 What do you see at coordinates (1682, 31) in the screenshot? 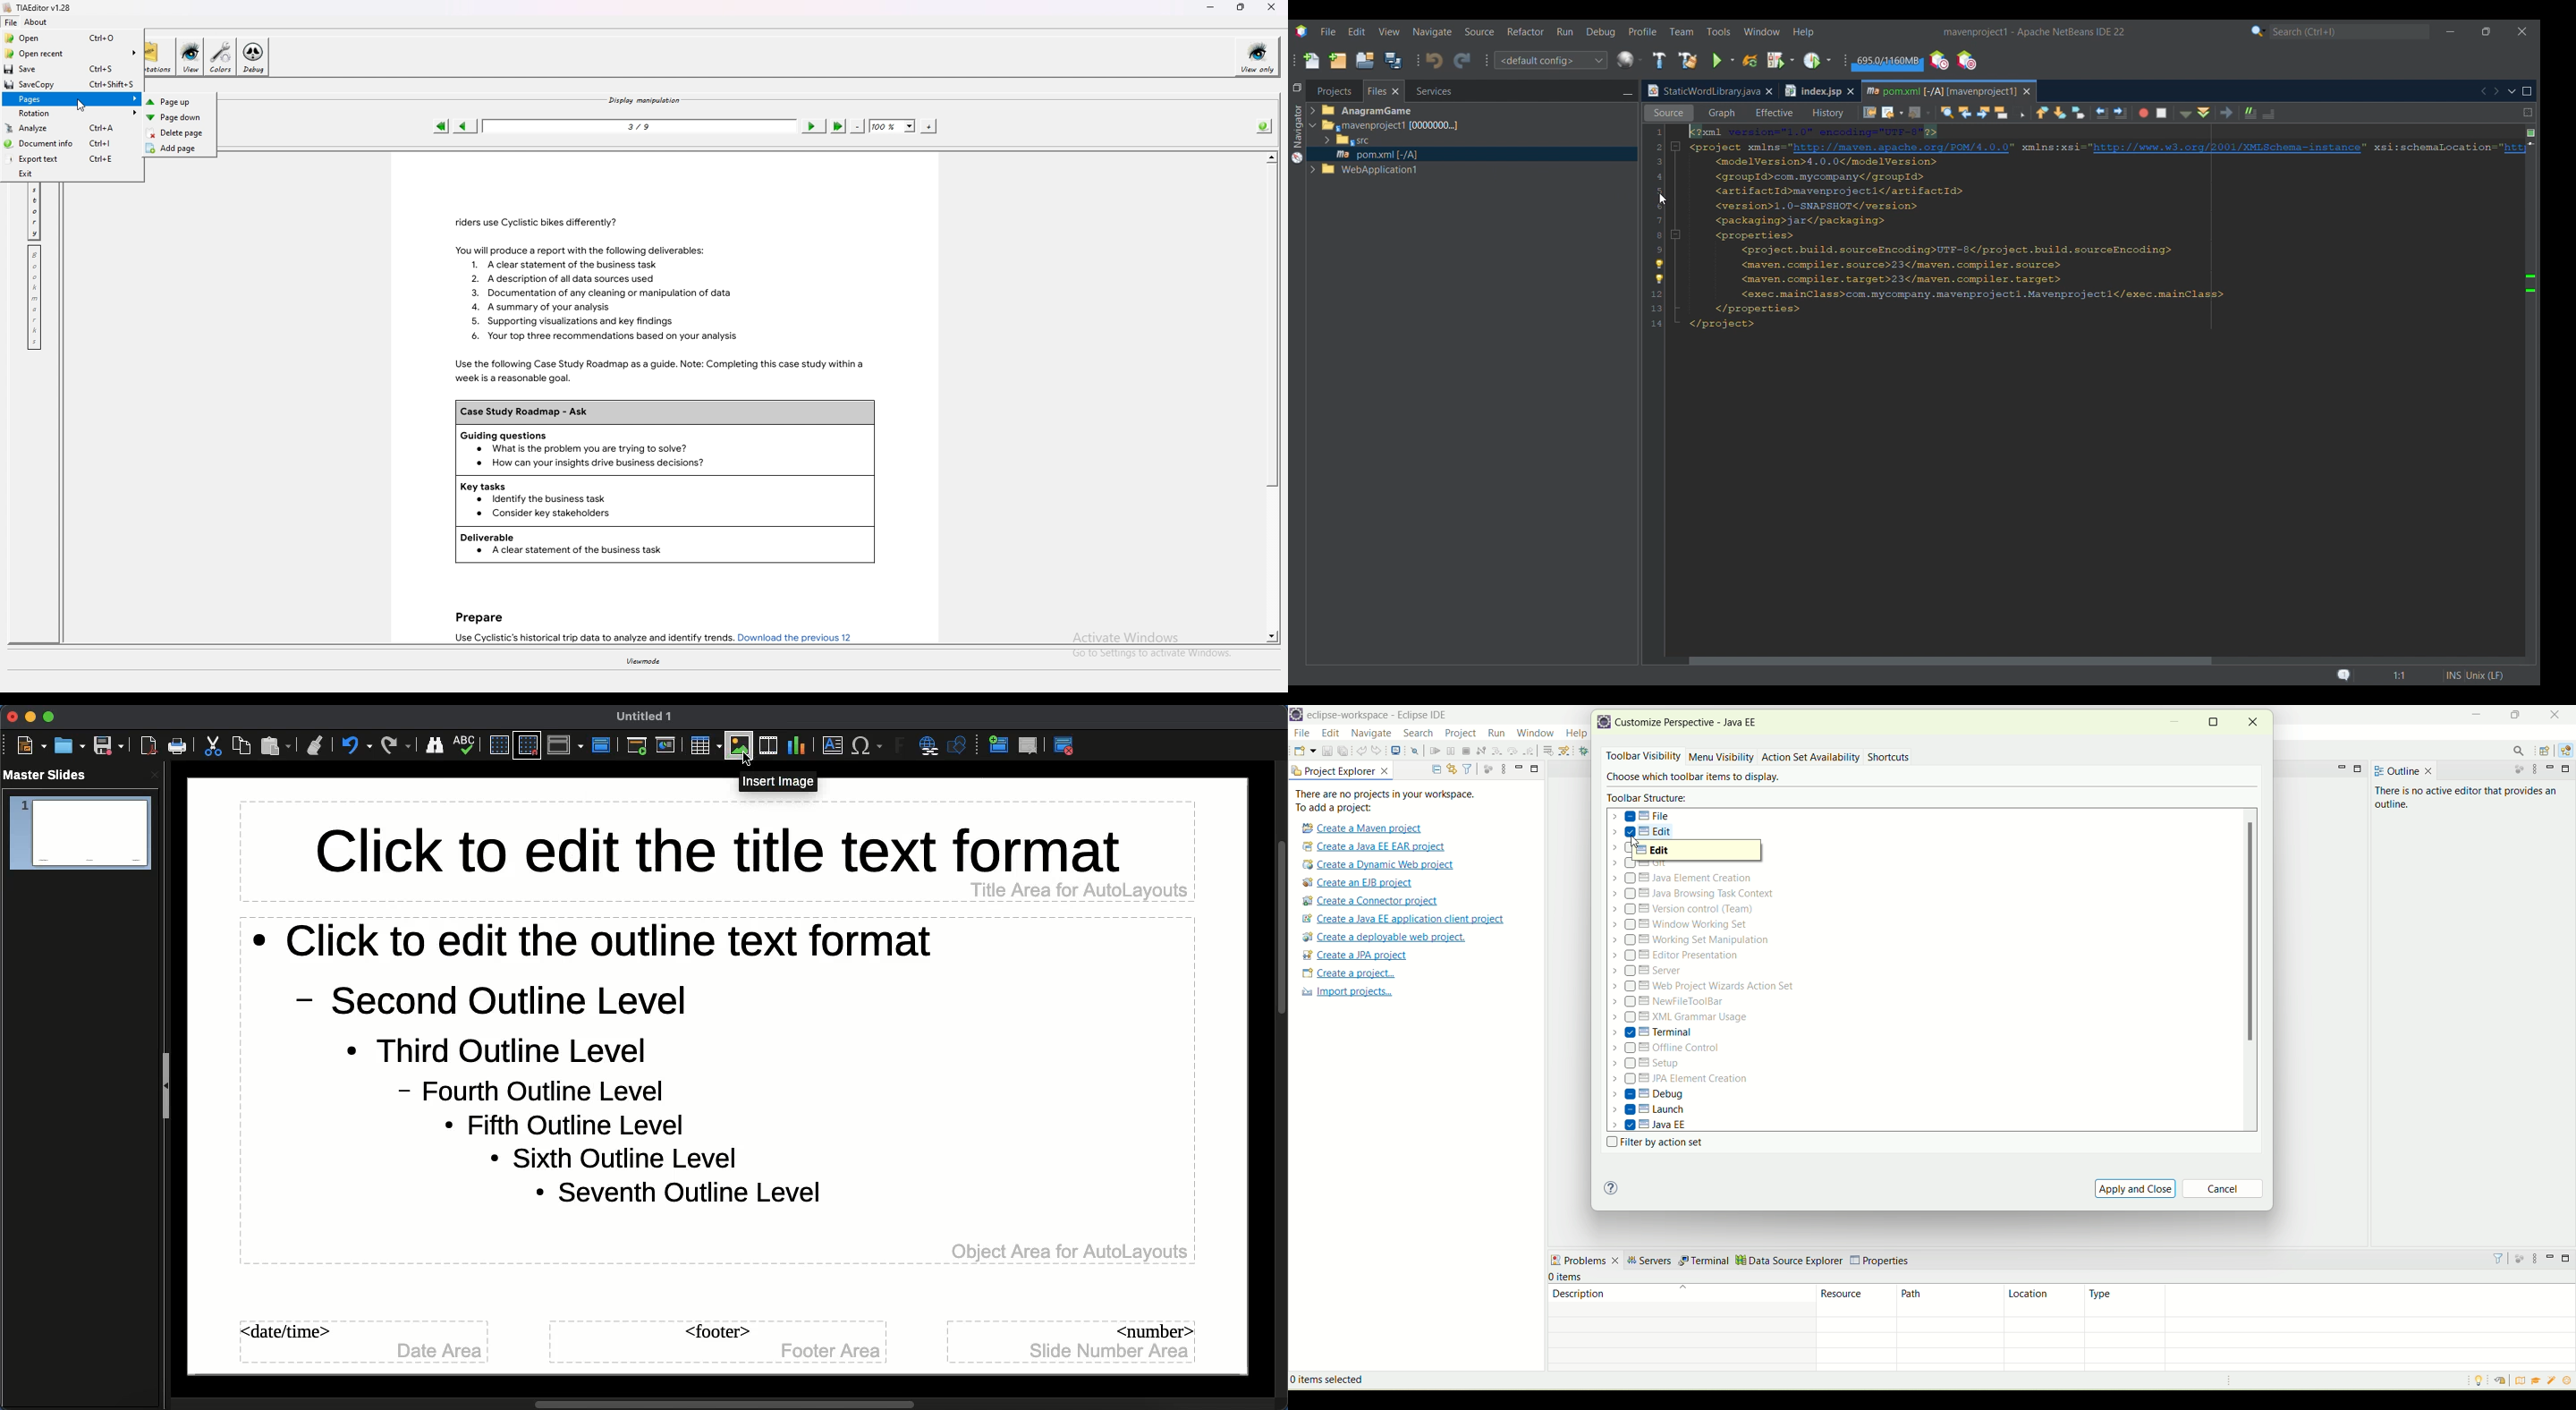
I see `Team menu` at bounding box center [1682, 31].